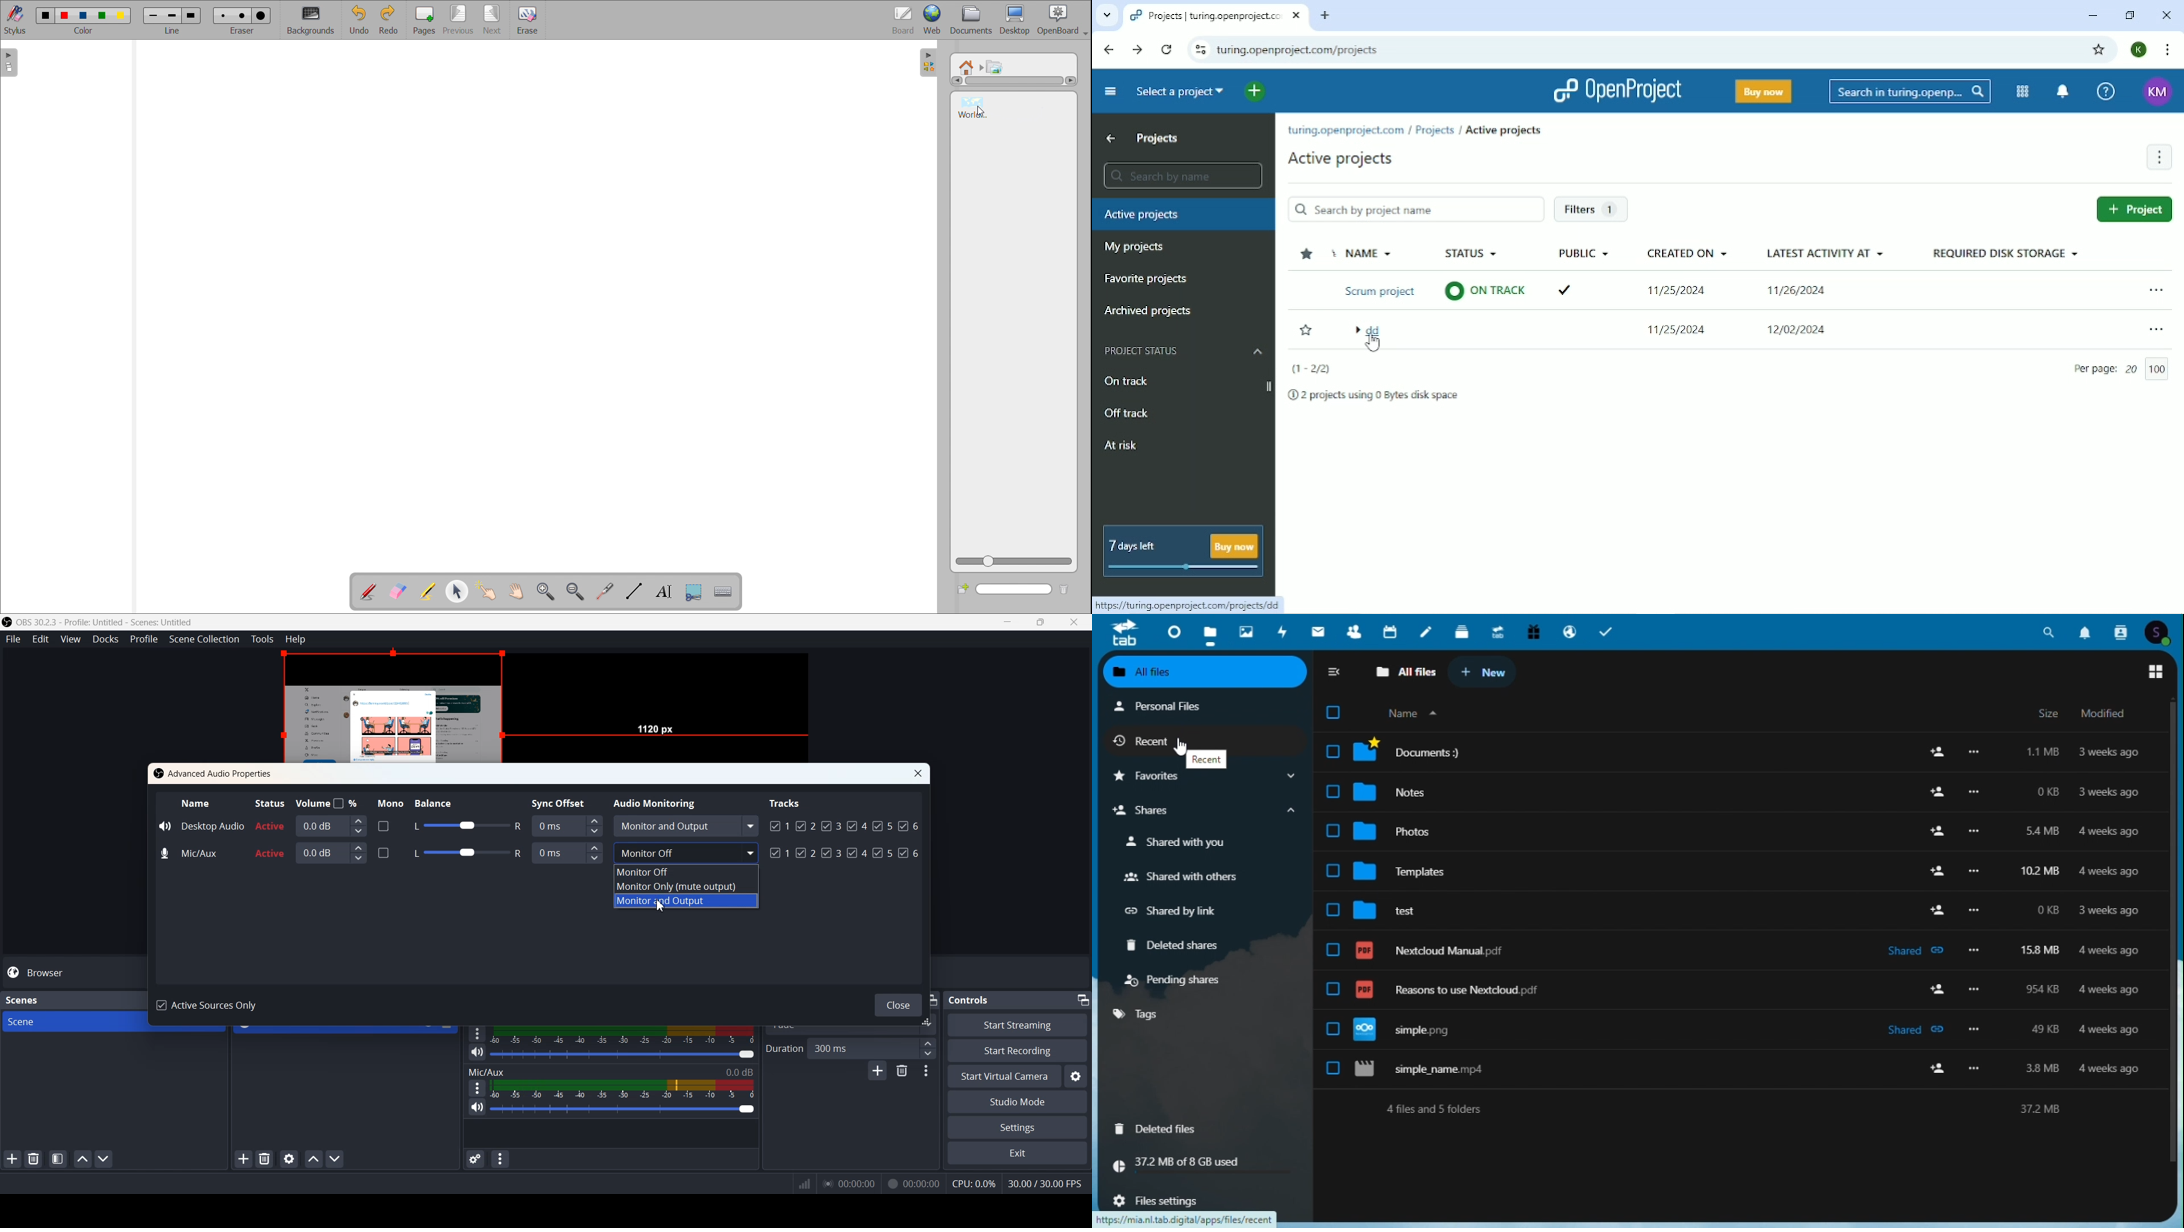  What do you see at coordinates (71, 1022) in the screenshot?
I see `Scene` at bounding box center [71, 1022].